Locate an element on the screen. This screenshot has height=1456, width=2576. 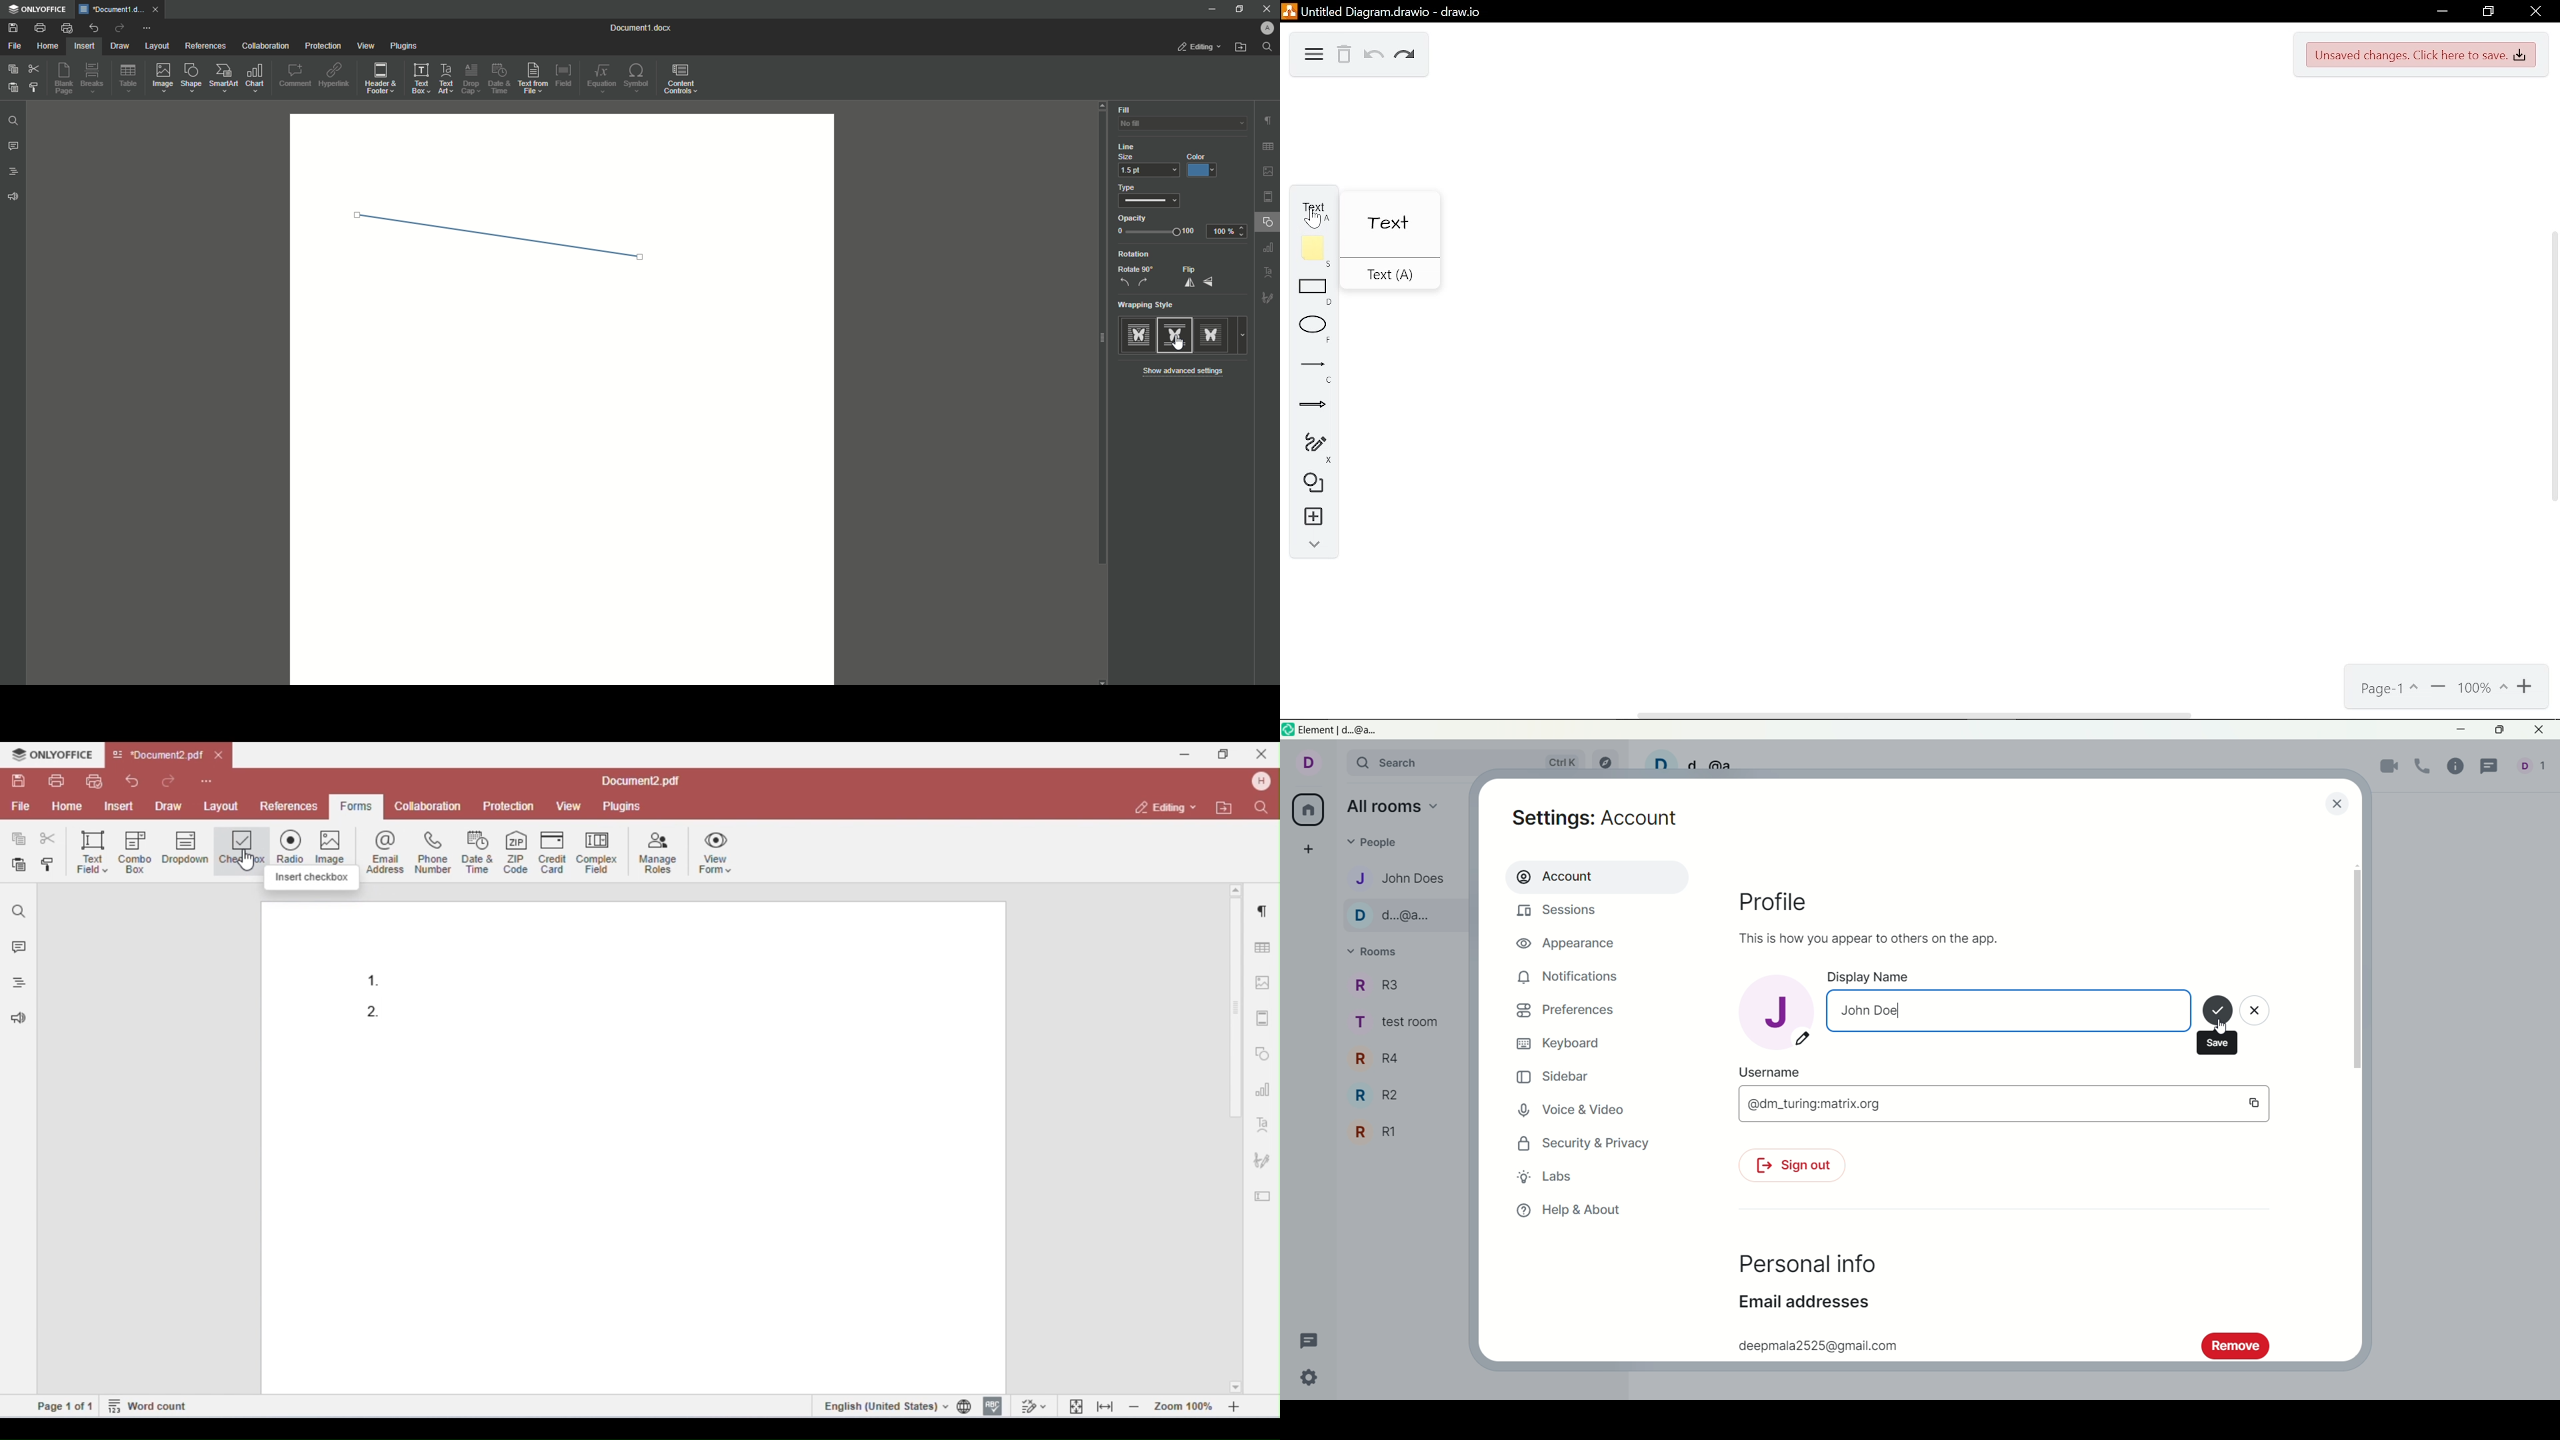
account is located at coordinates (1595, 876).